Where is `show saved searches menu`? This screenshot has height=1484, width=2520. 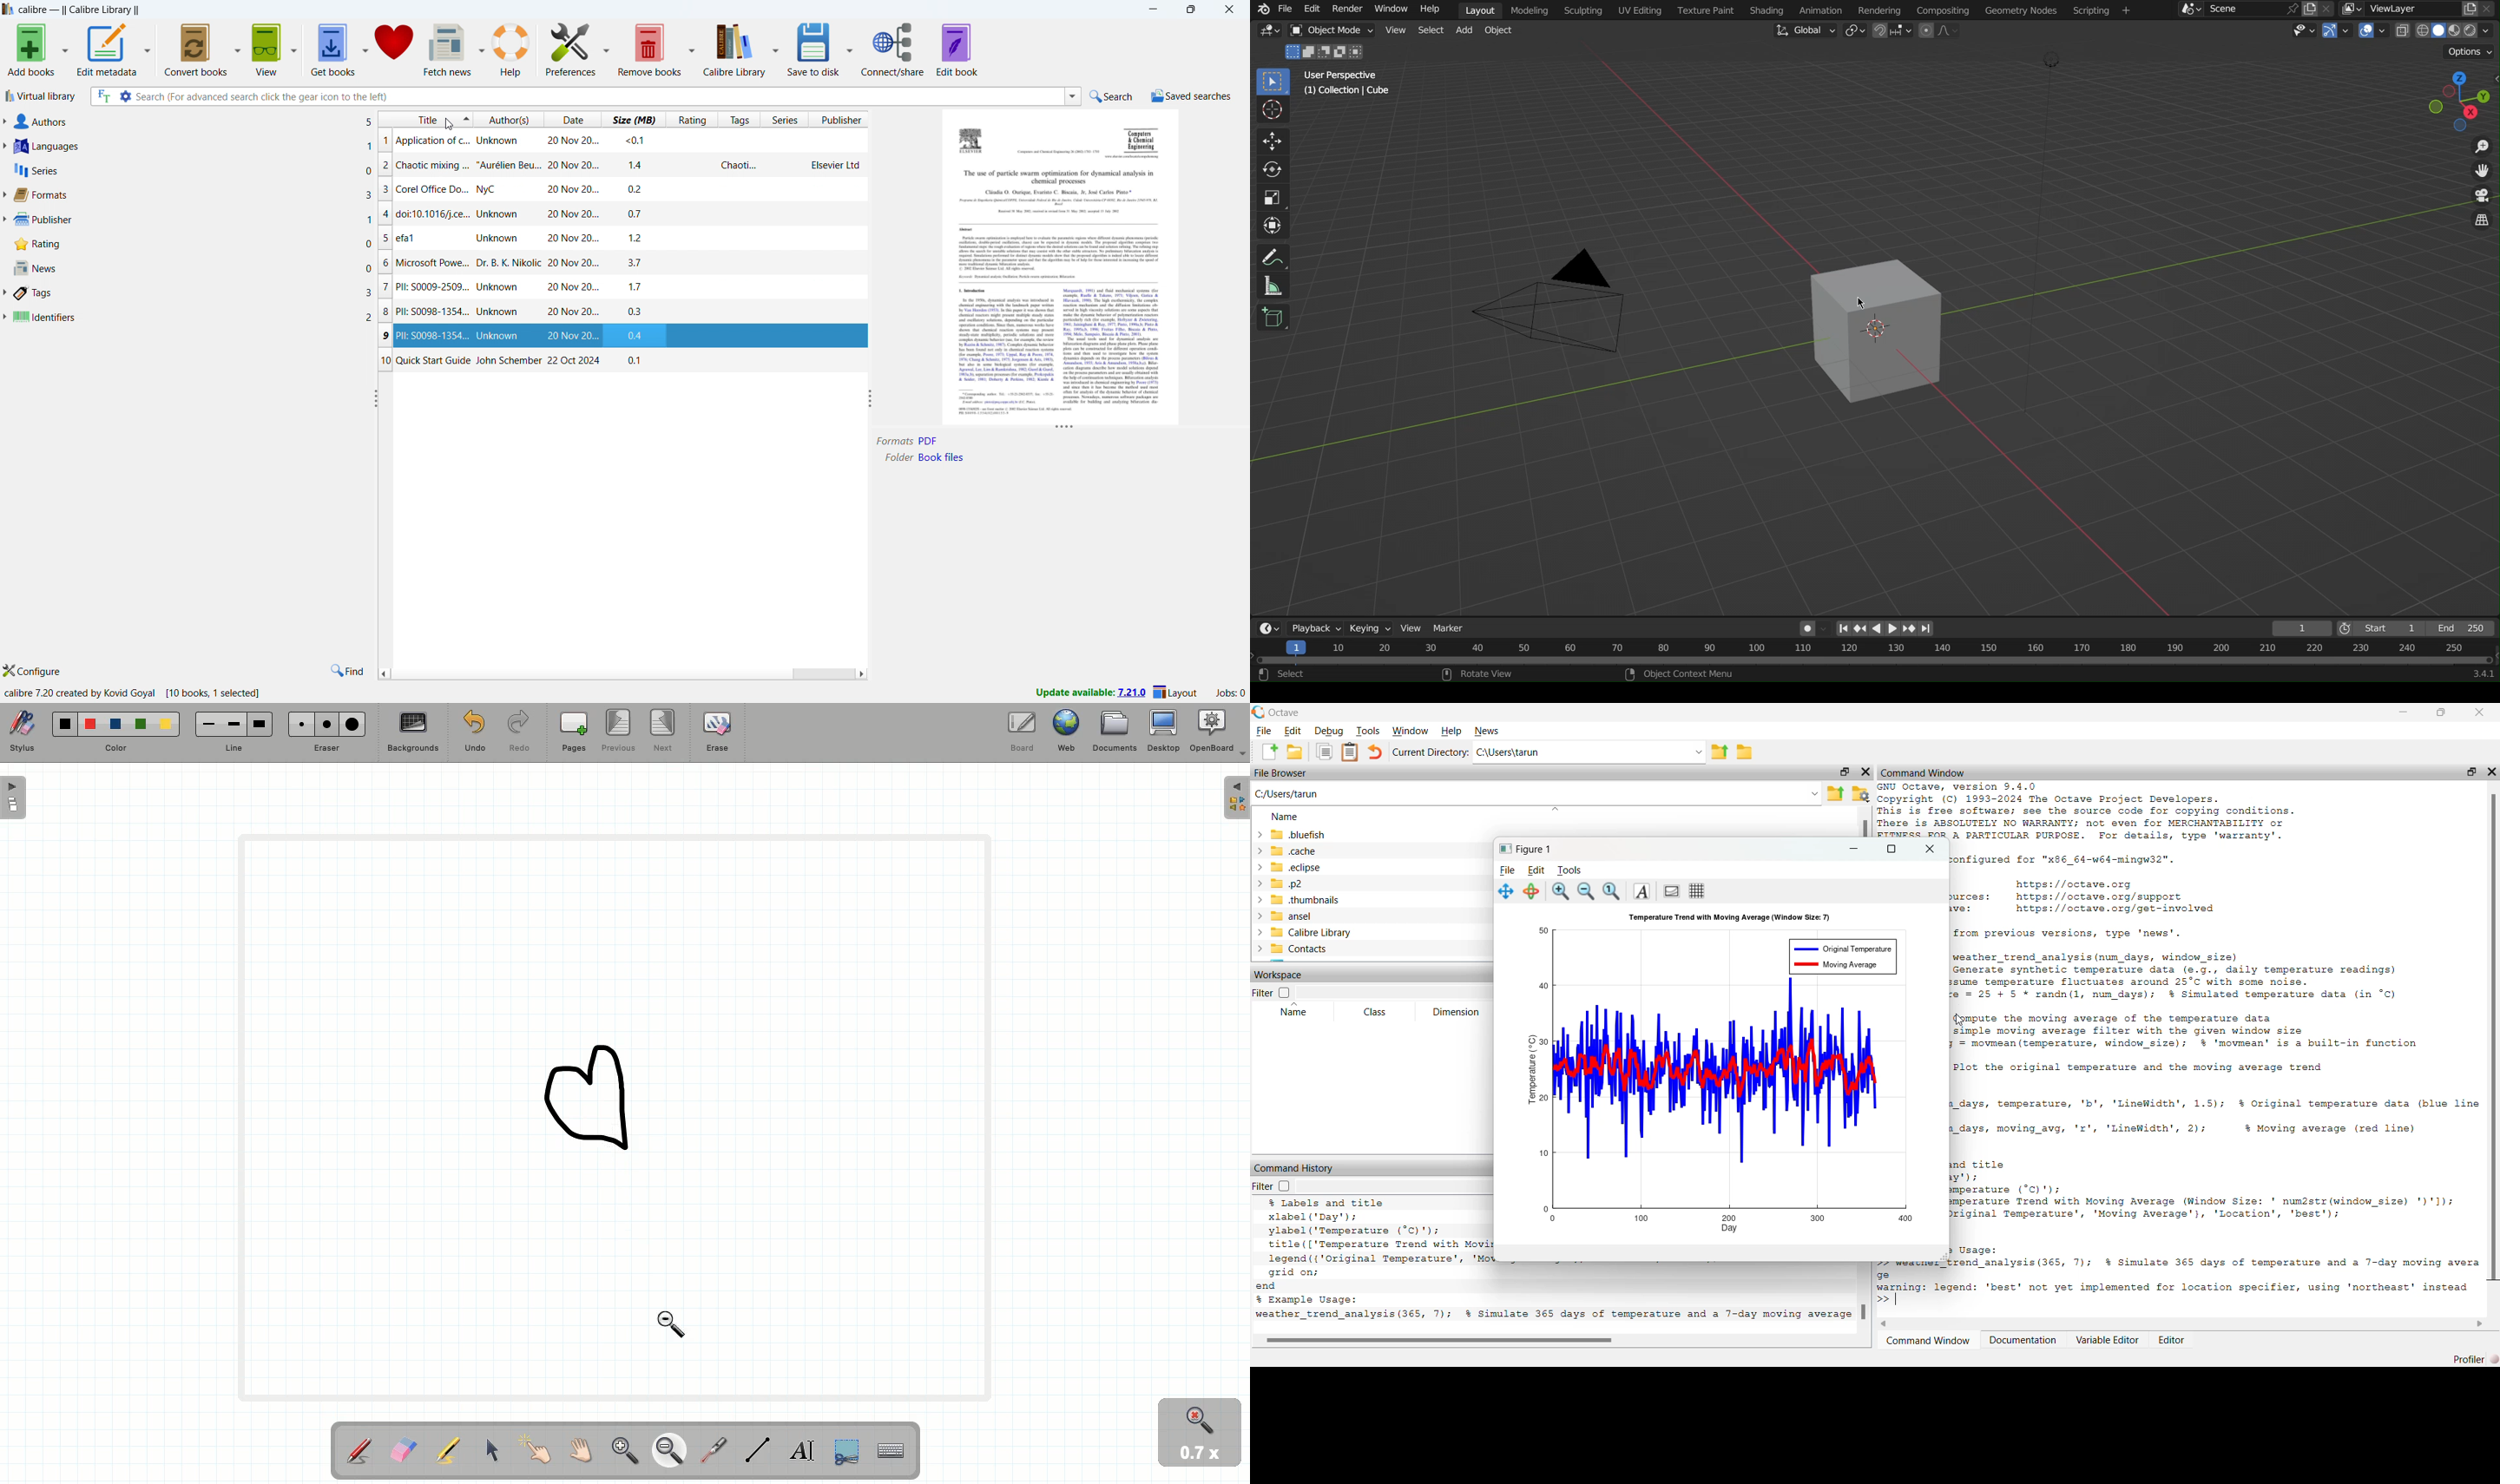 show saved searches menu is located at coordinates (1191, 97).